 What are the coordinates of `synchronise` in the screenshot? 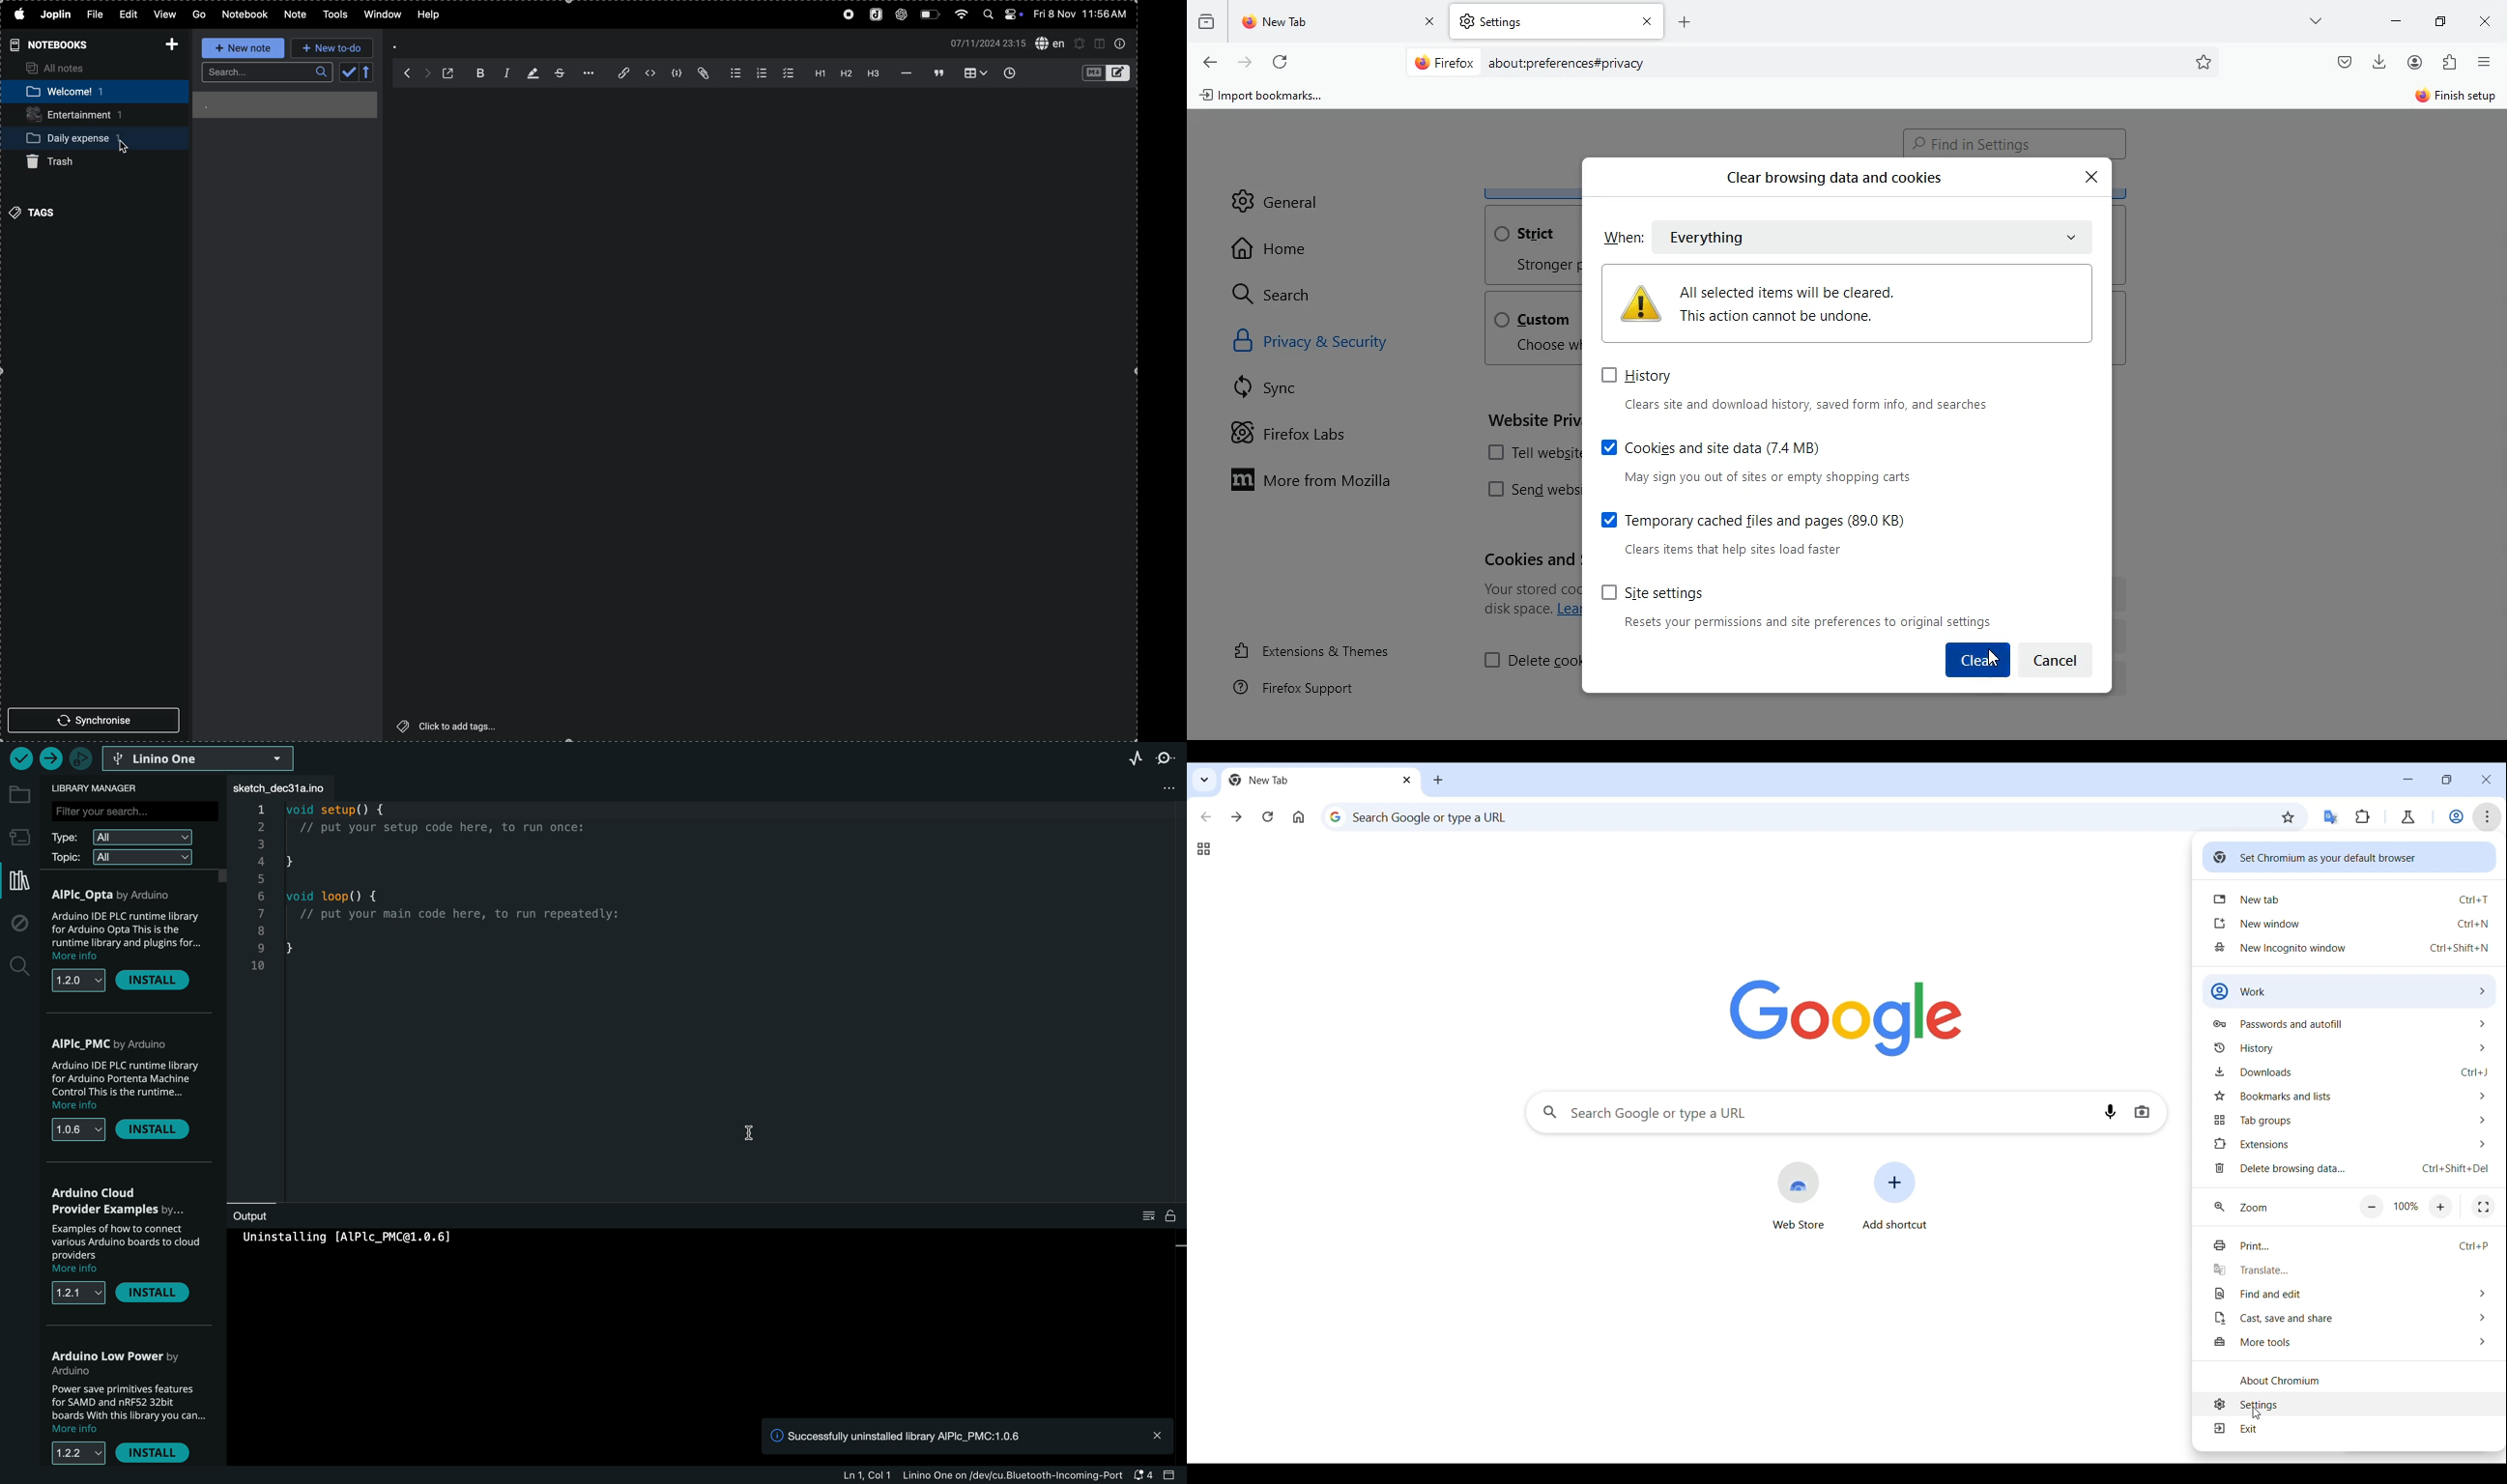 It's located at (98, 721).